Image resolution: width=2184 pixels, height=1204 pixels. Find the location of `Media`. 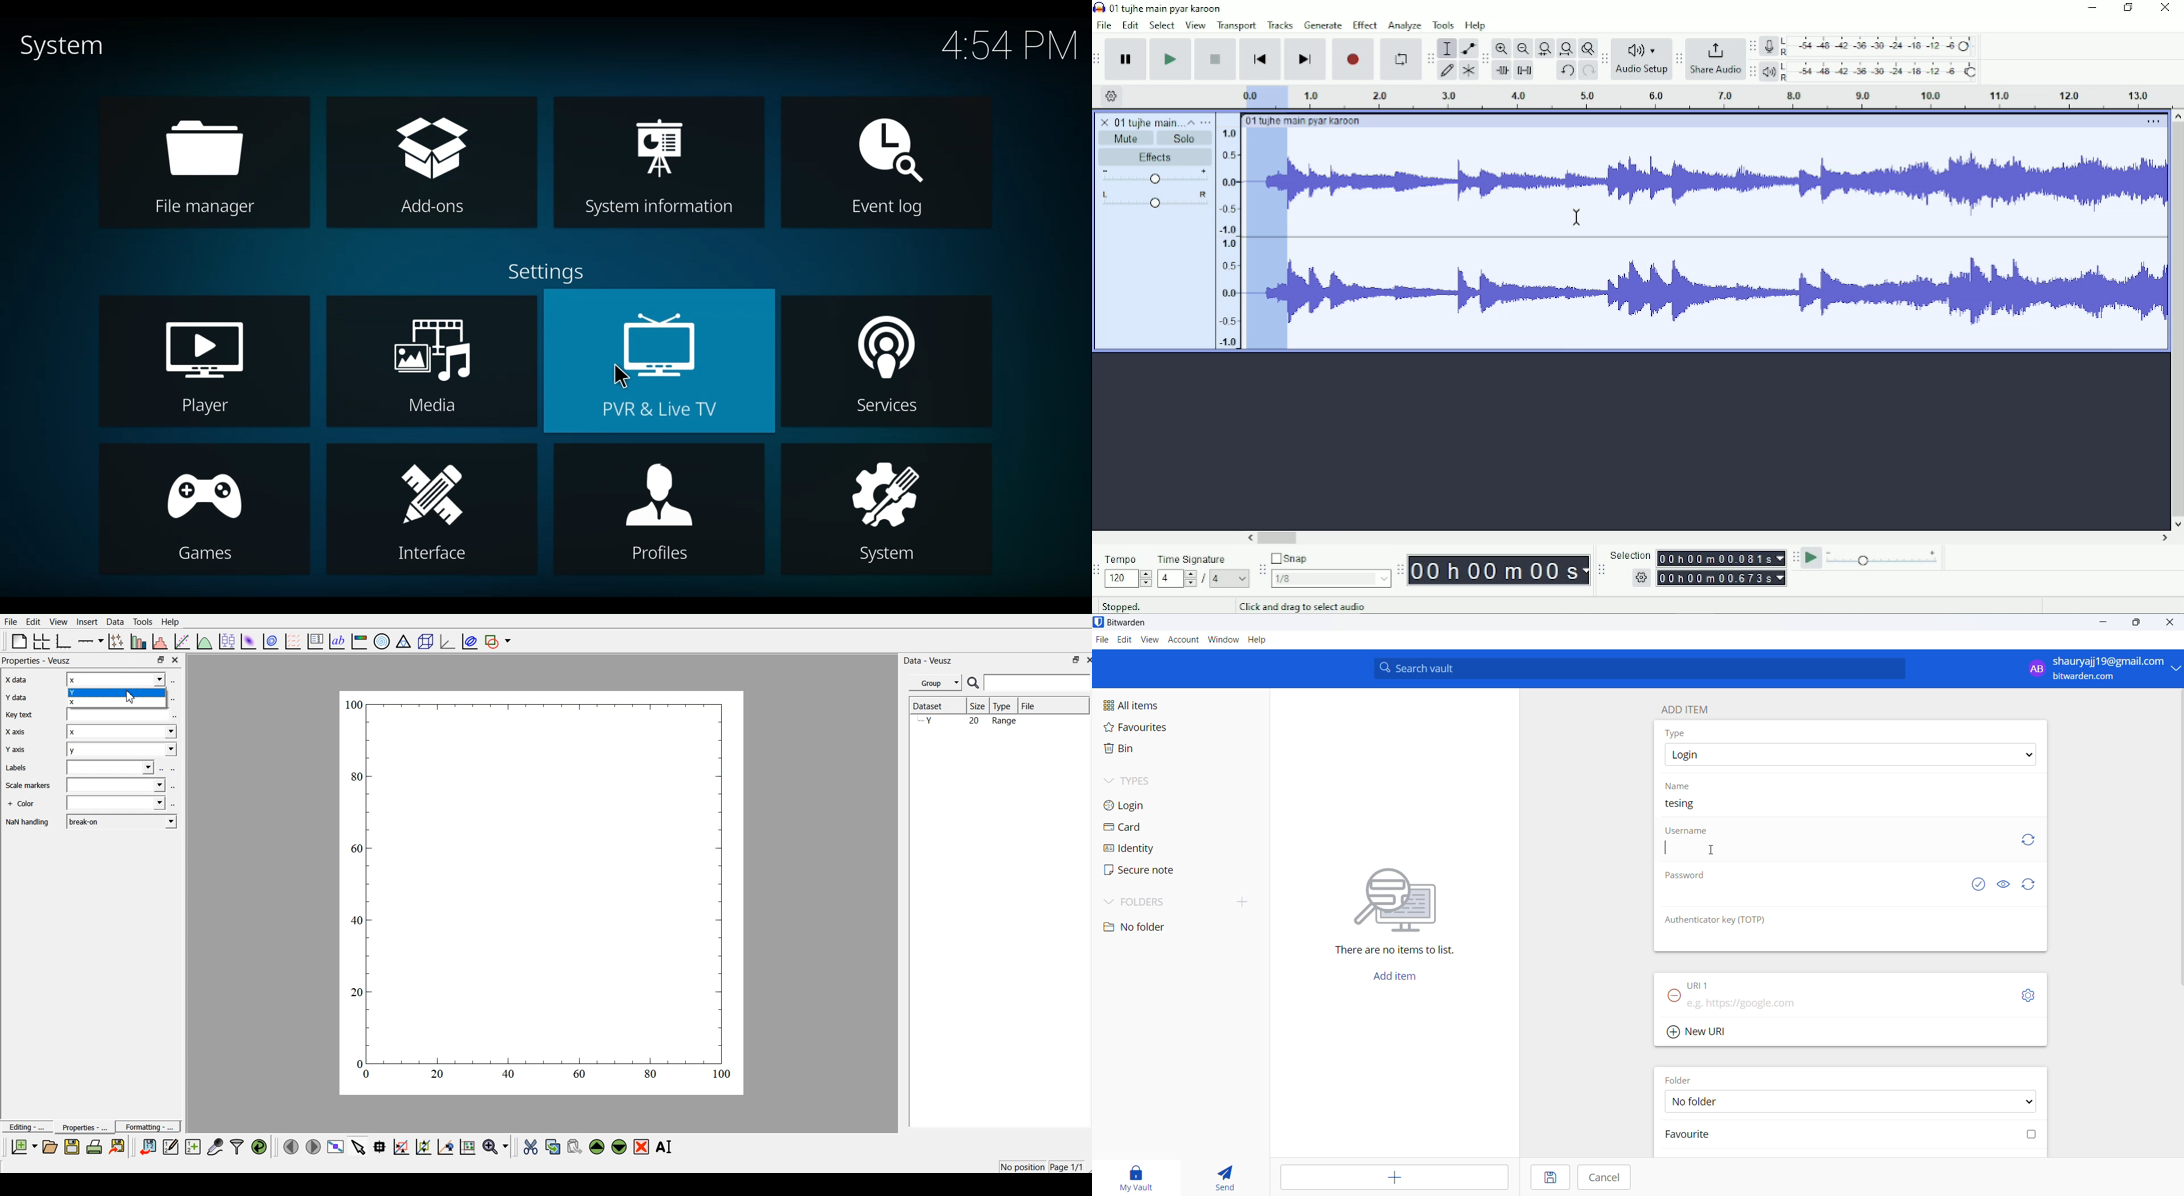

Media is located at coordinates (430, 362).